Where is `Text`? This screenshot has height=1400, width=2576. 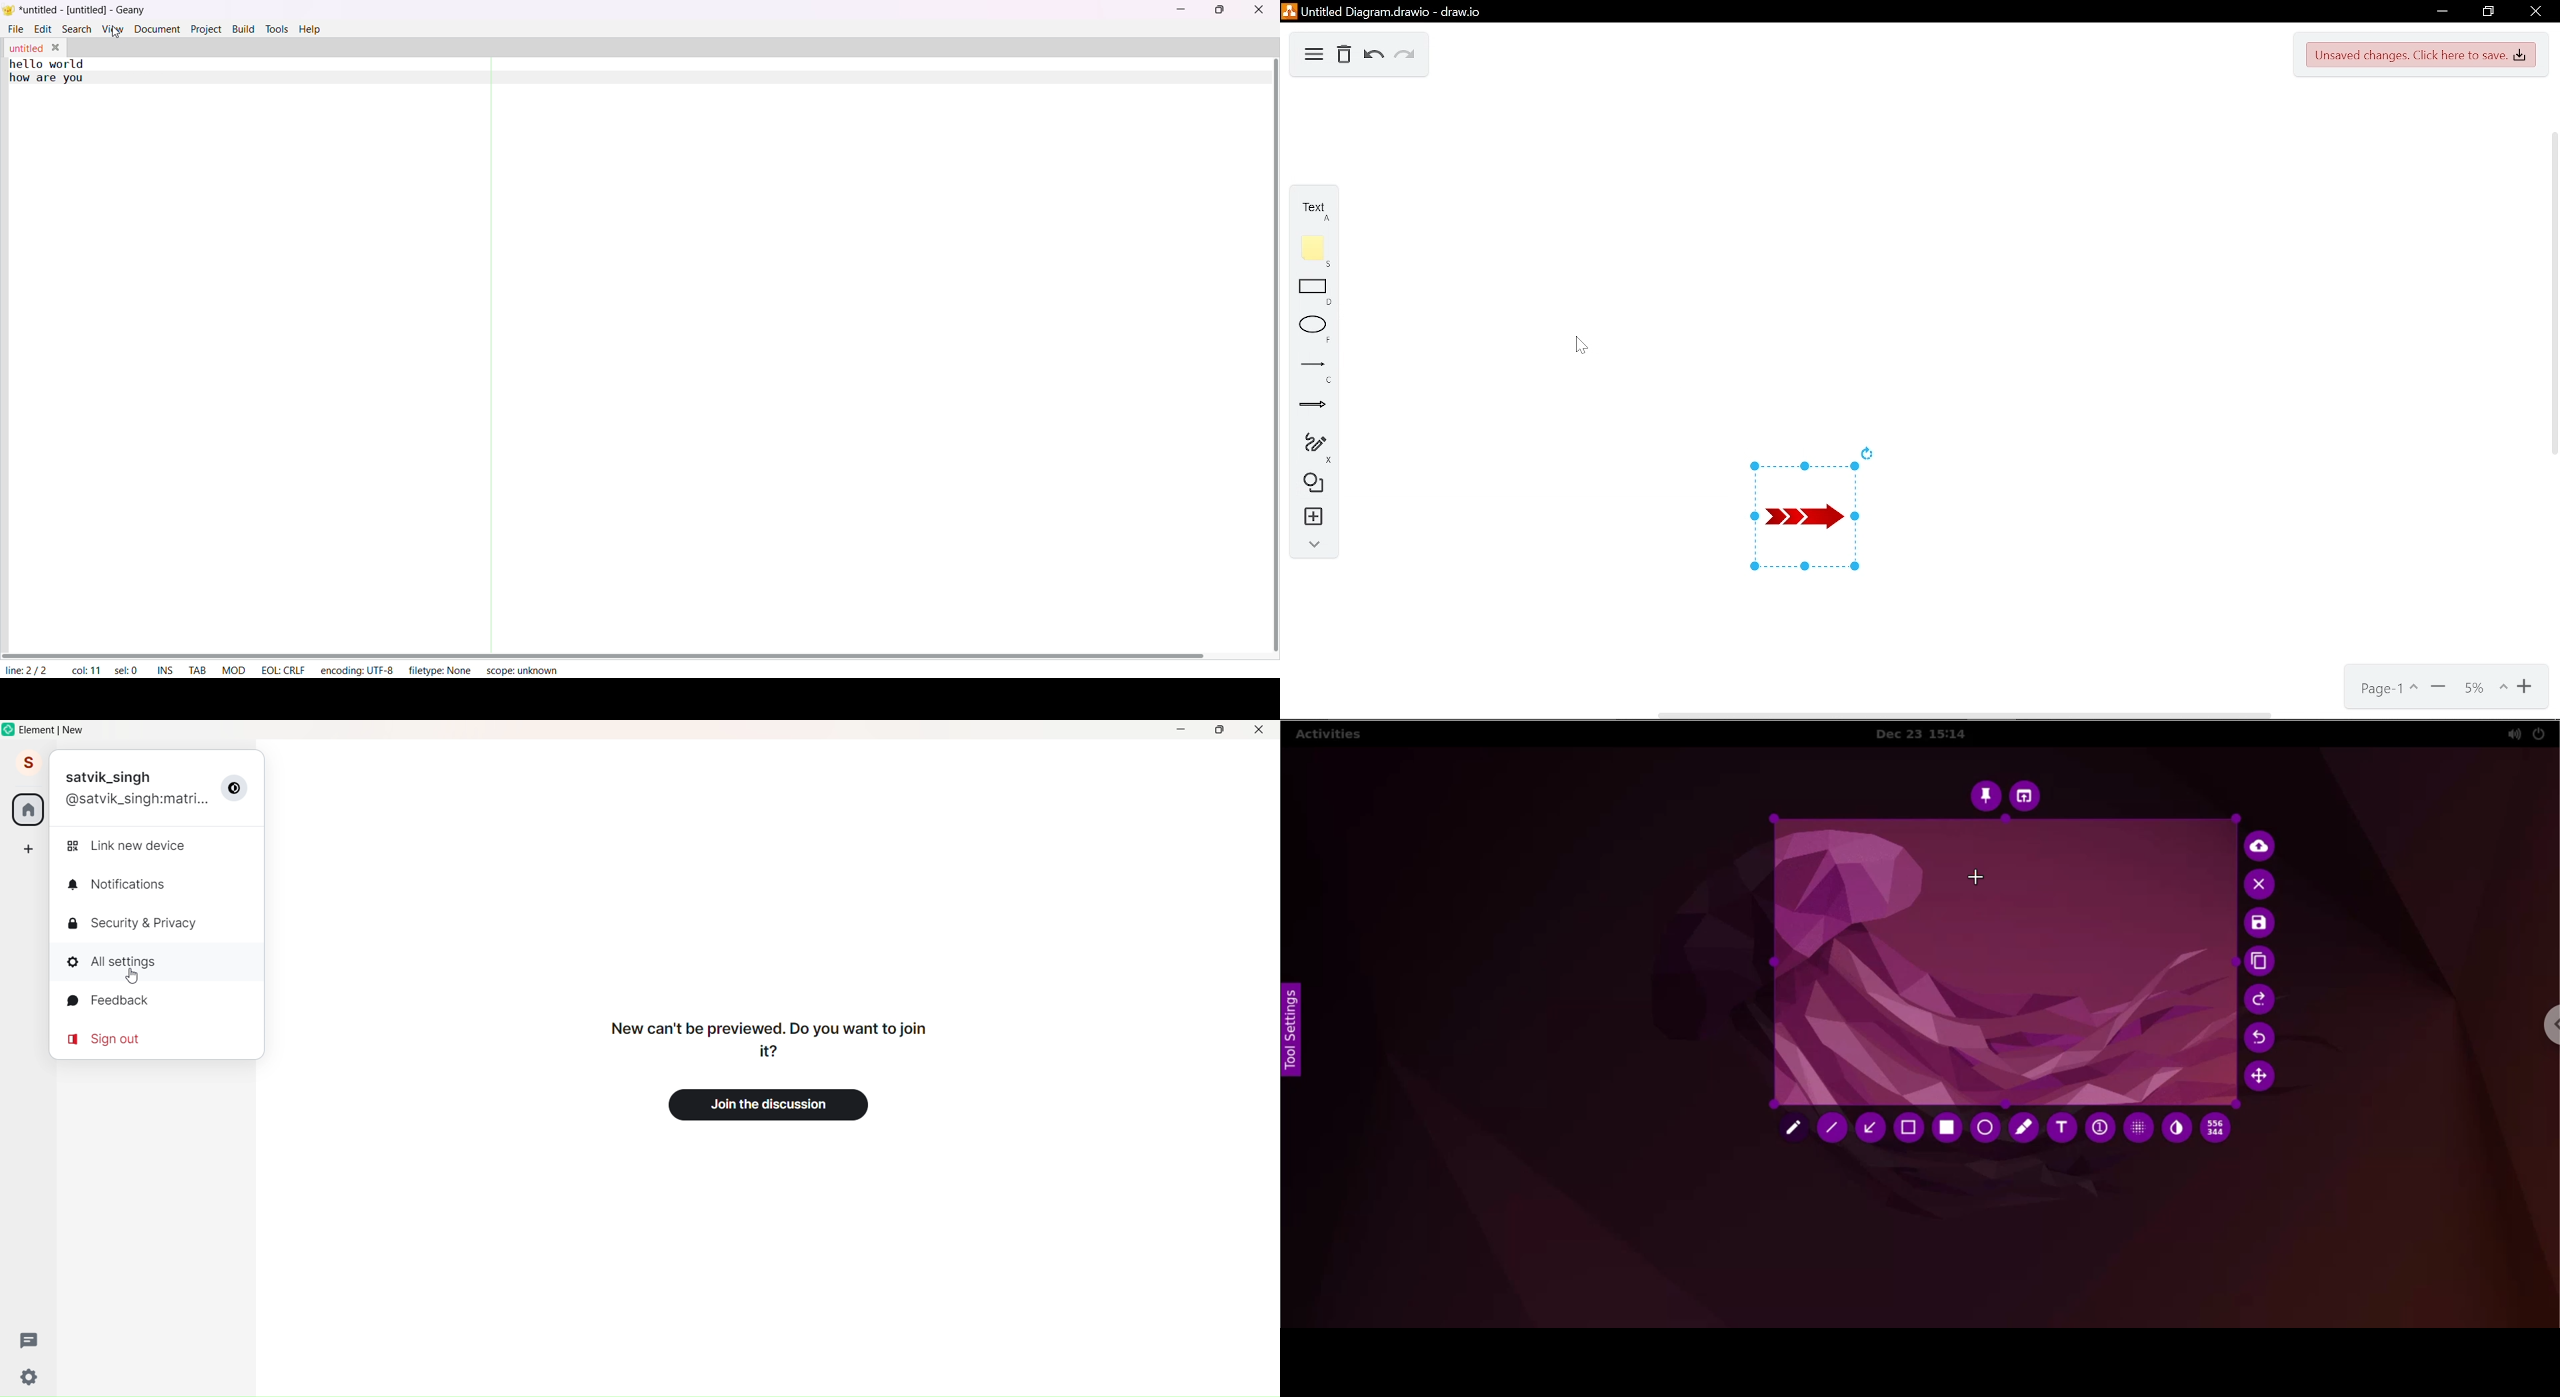
Text is located at coordinates (764, 1038).